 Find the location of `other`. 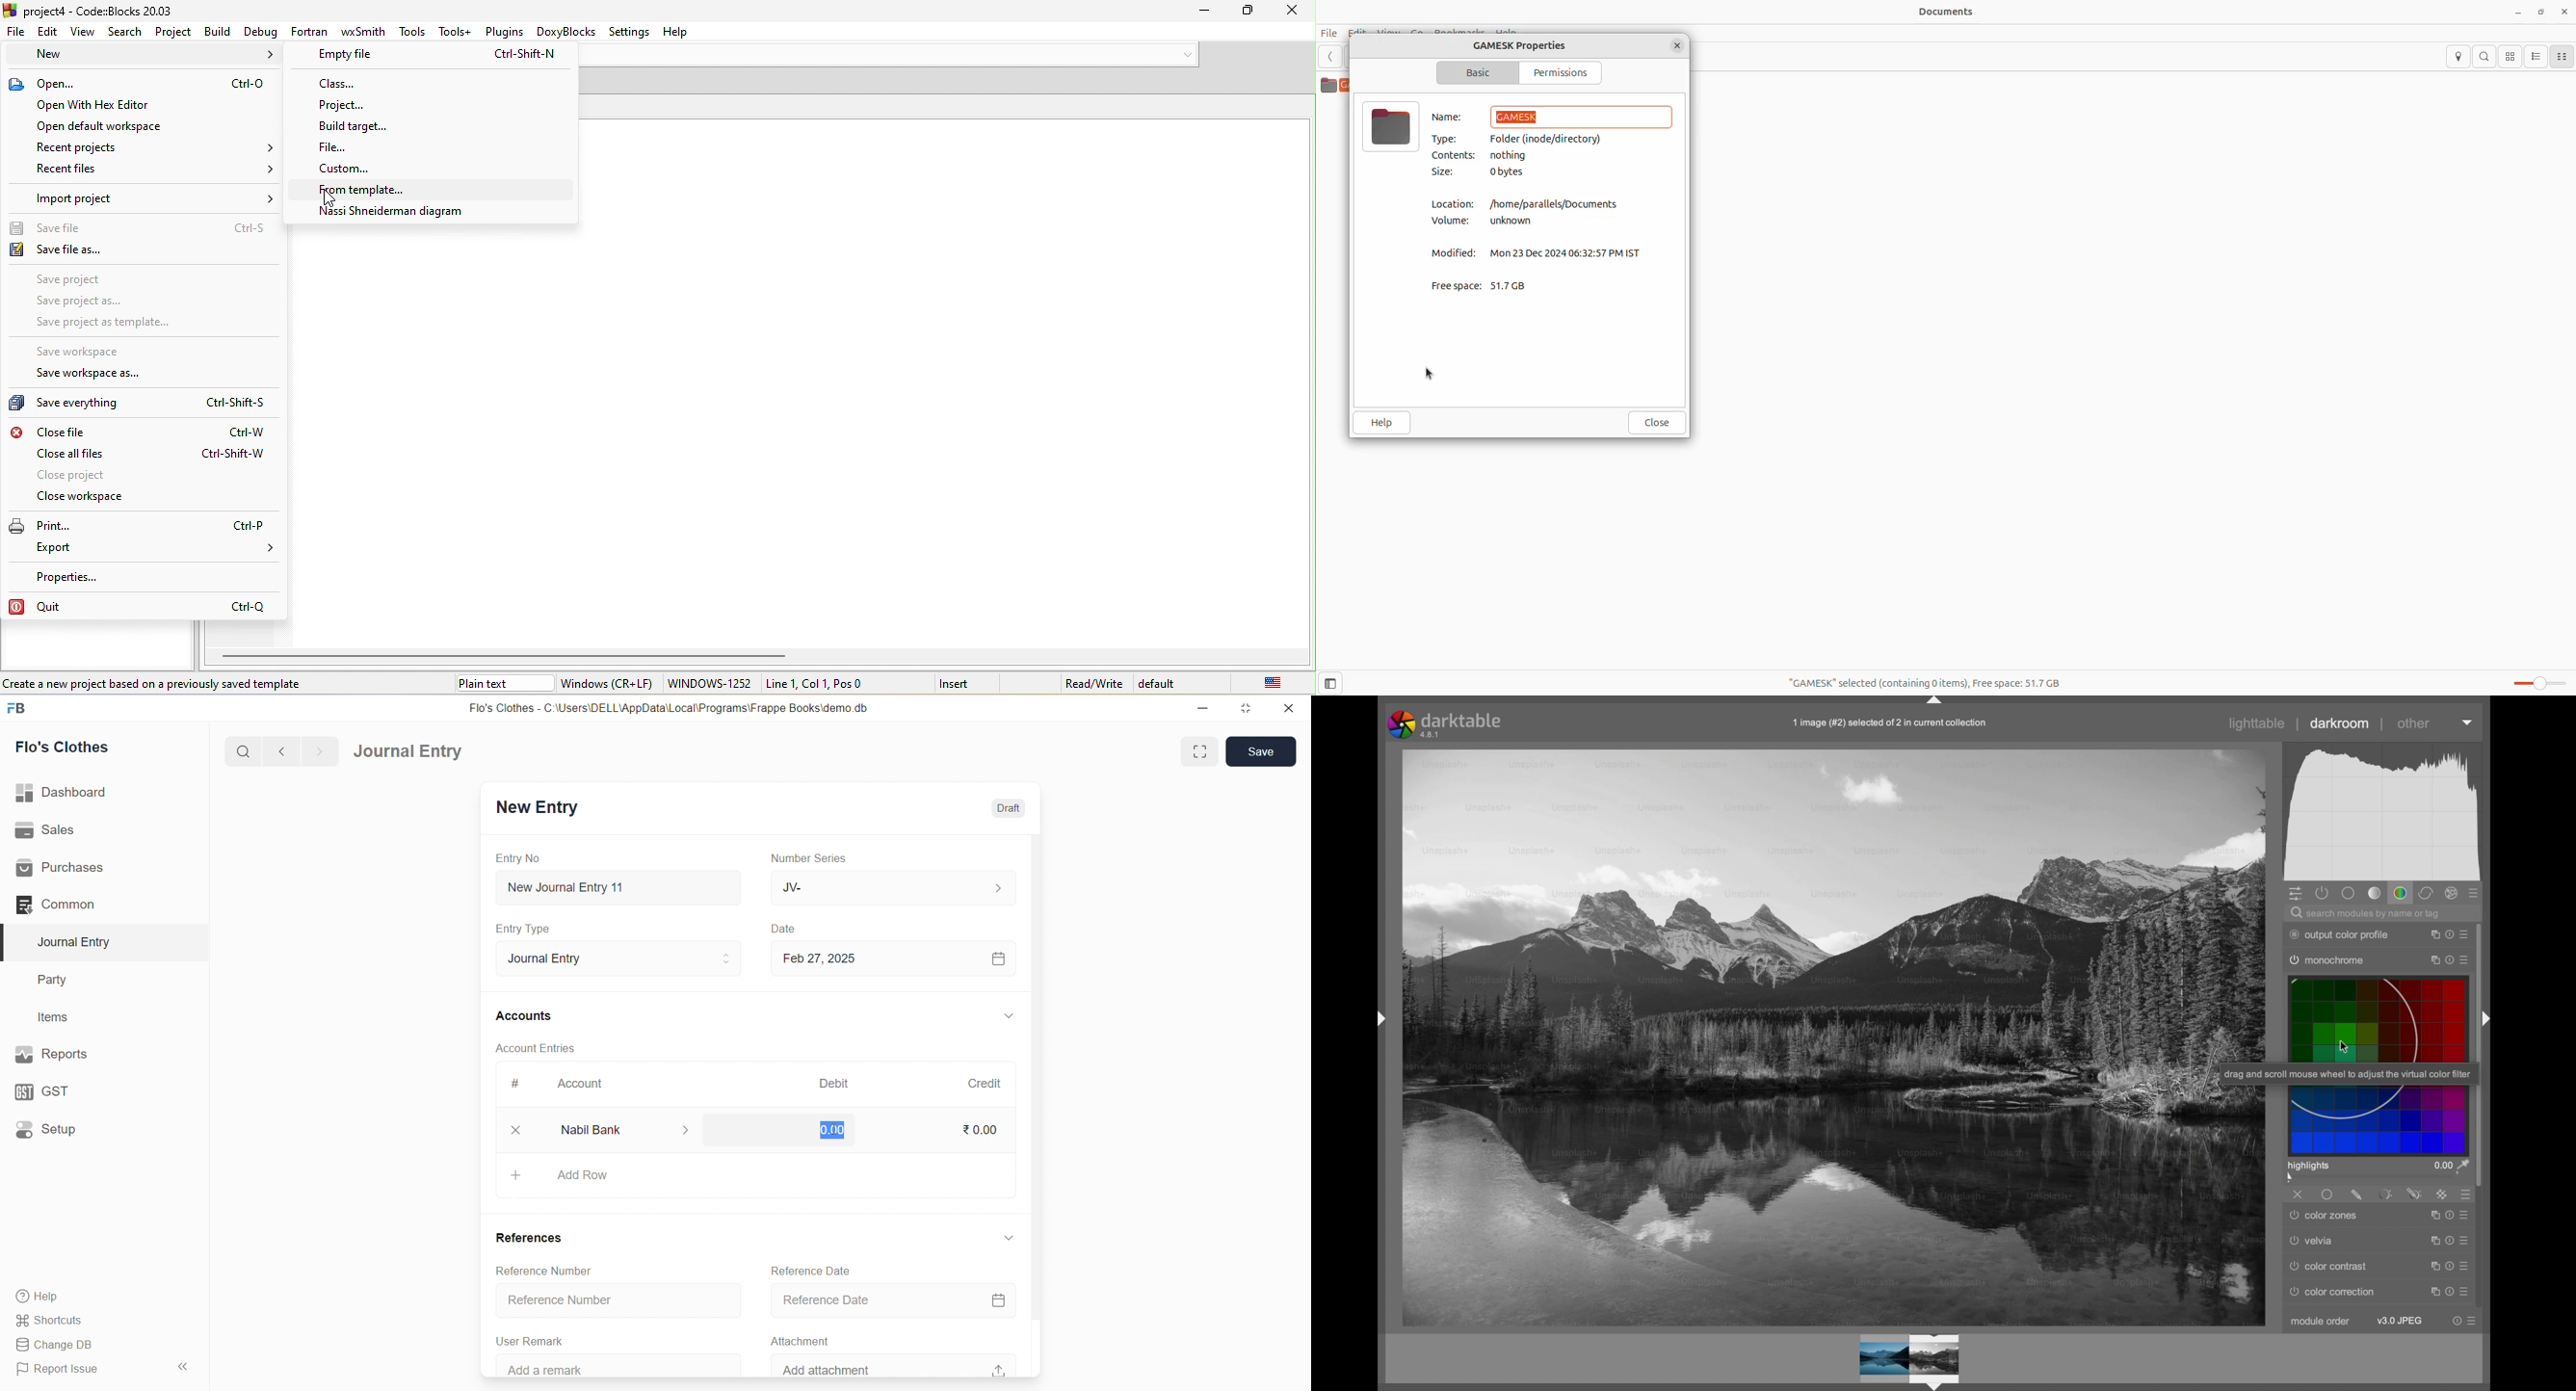

other is located at coordinates (2415, 723).